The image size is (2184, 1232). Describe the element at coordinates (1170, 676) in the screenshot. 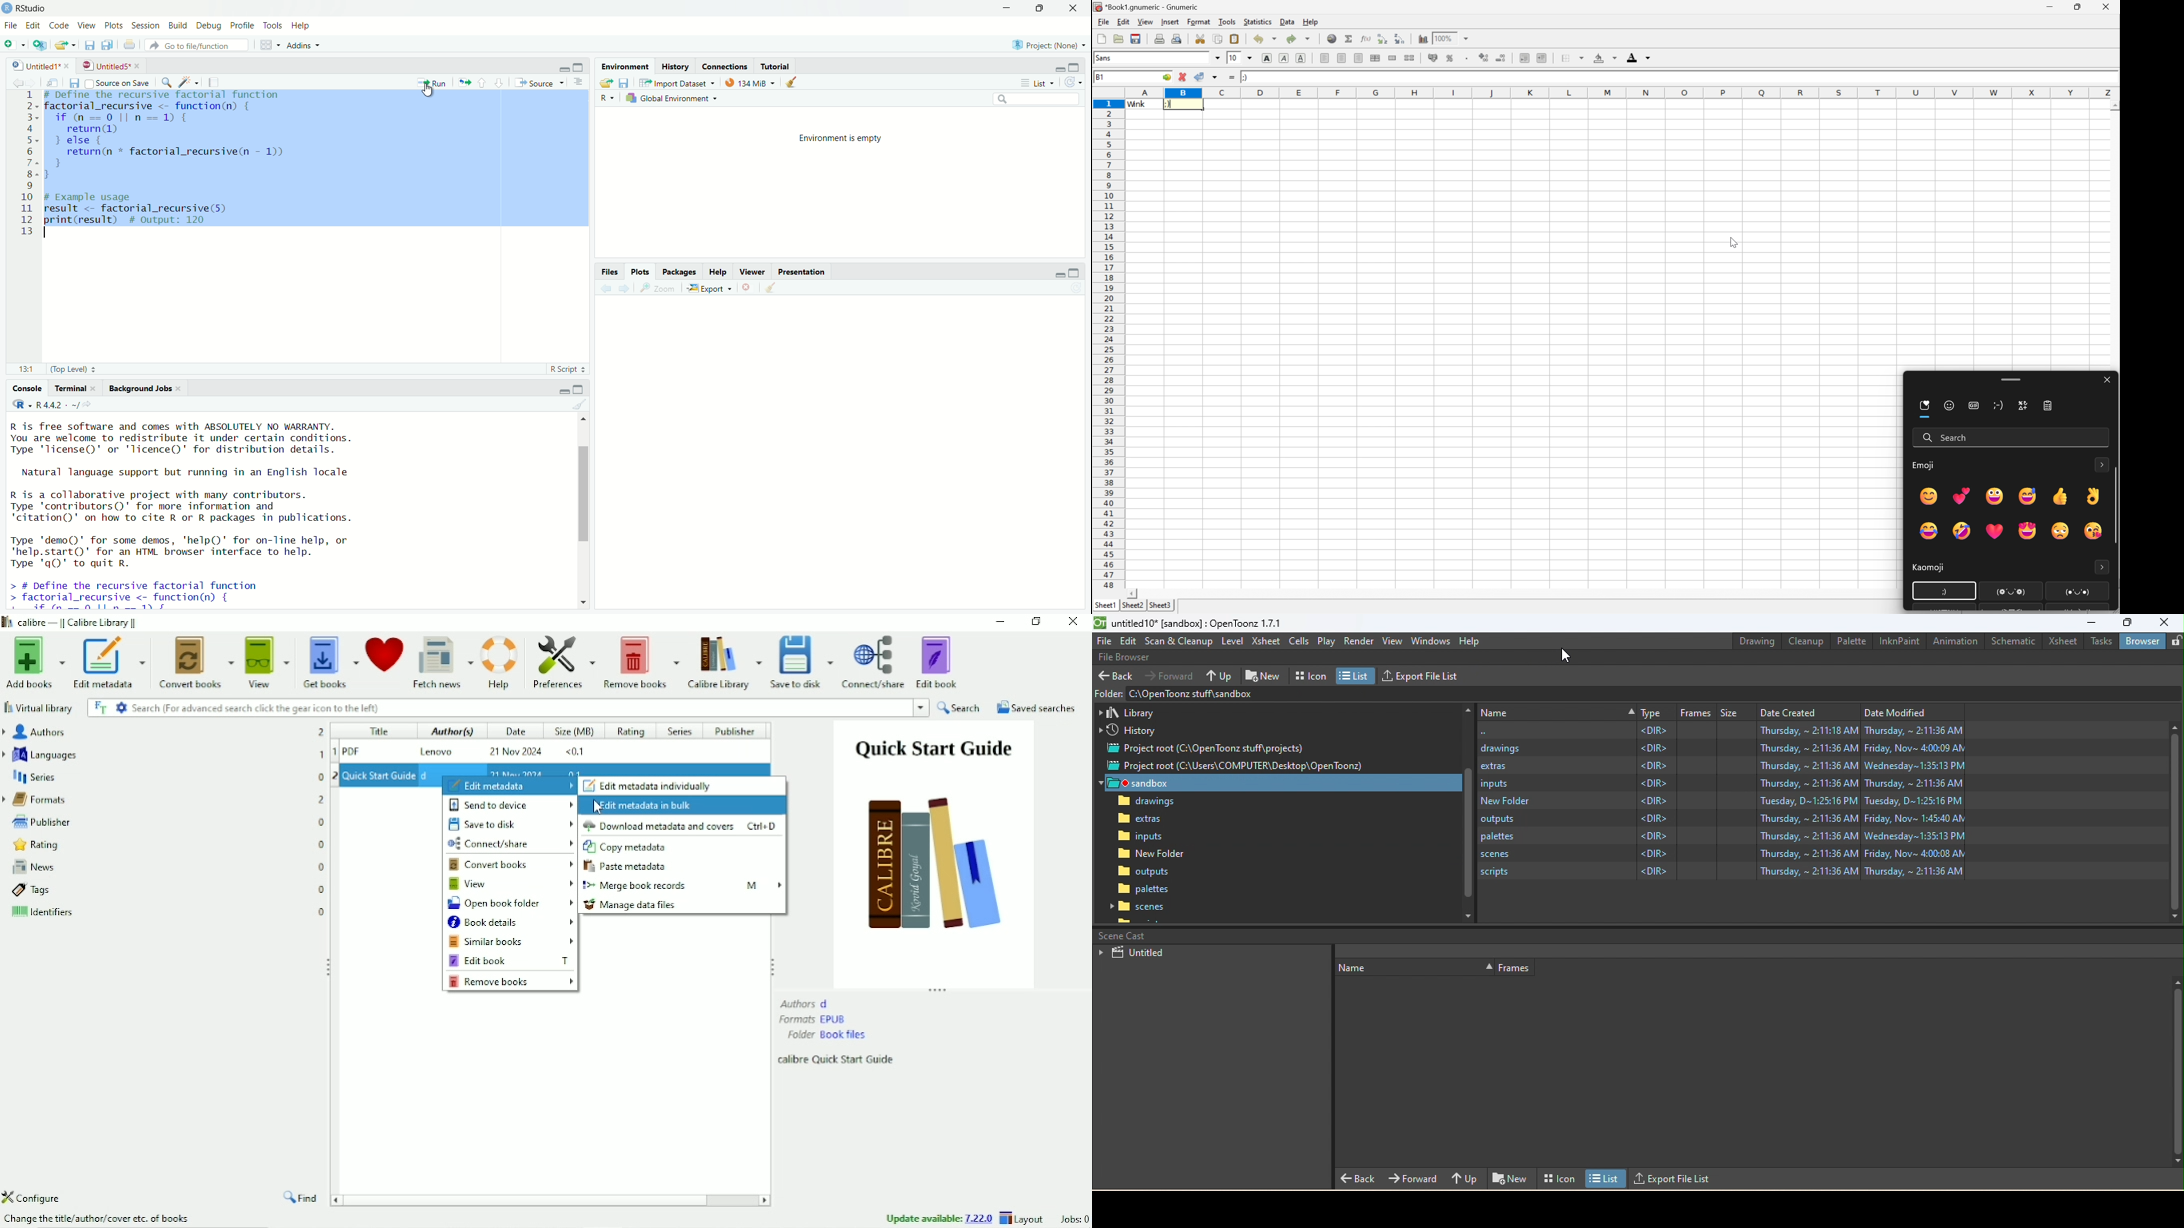

I see `Forward` at that location.